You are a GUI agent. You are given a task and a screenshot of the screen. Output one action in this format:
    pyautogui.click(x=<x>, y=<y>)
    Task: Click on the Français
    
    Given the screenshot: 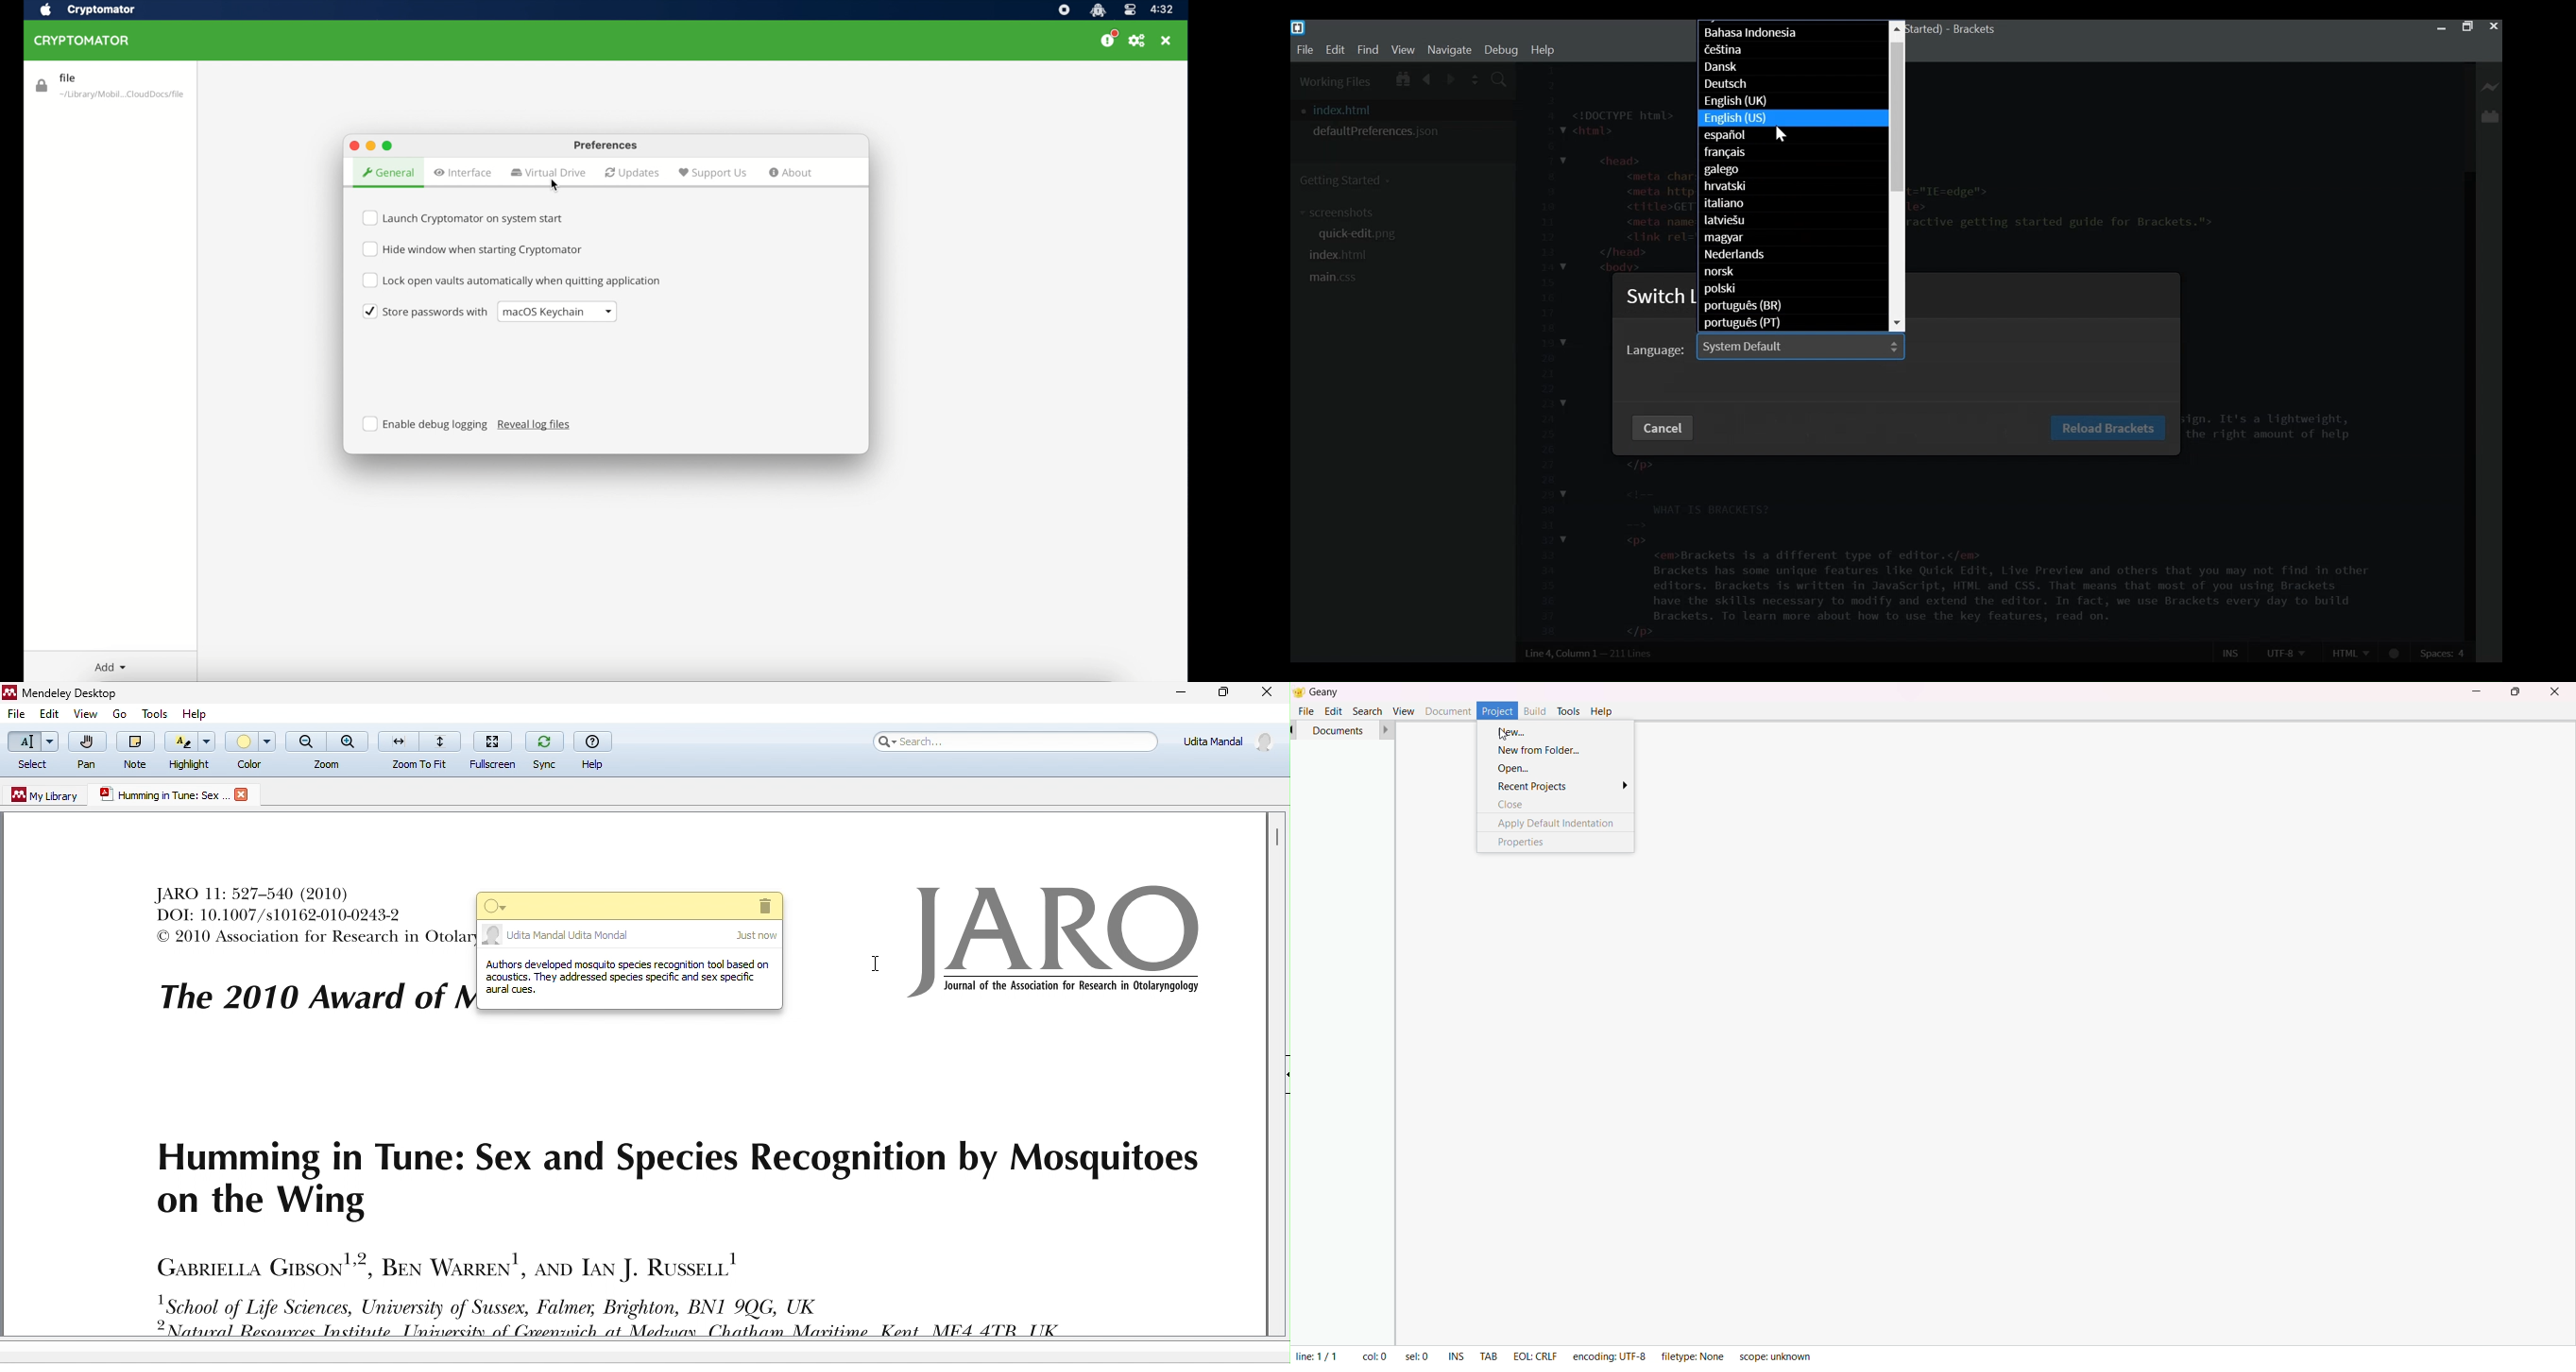 What is the action you would take?
    pyautogui.click(x=1792, y=153)
    